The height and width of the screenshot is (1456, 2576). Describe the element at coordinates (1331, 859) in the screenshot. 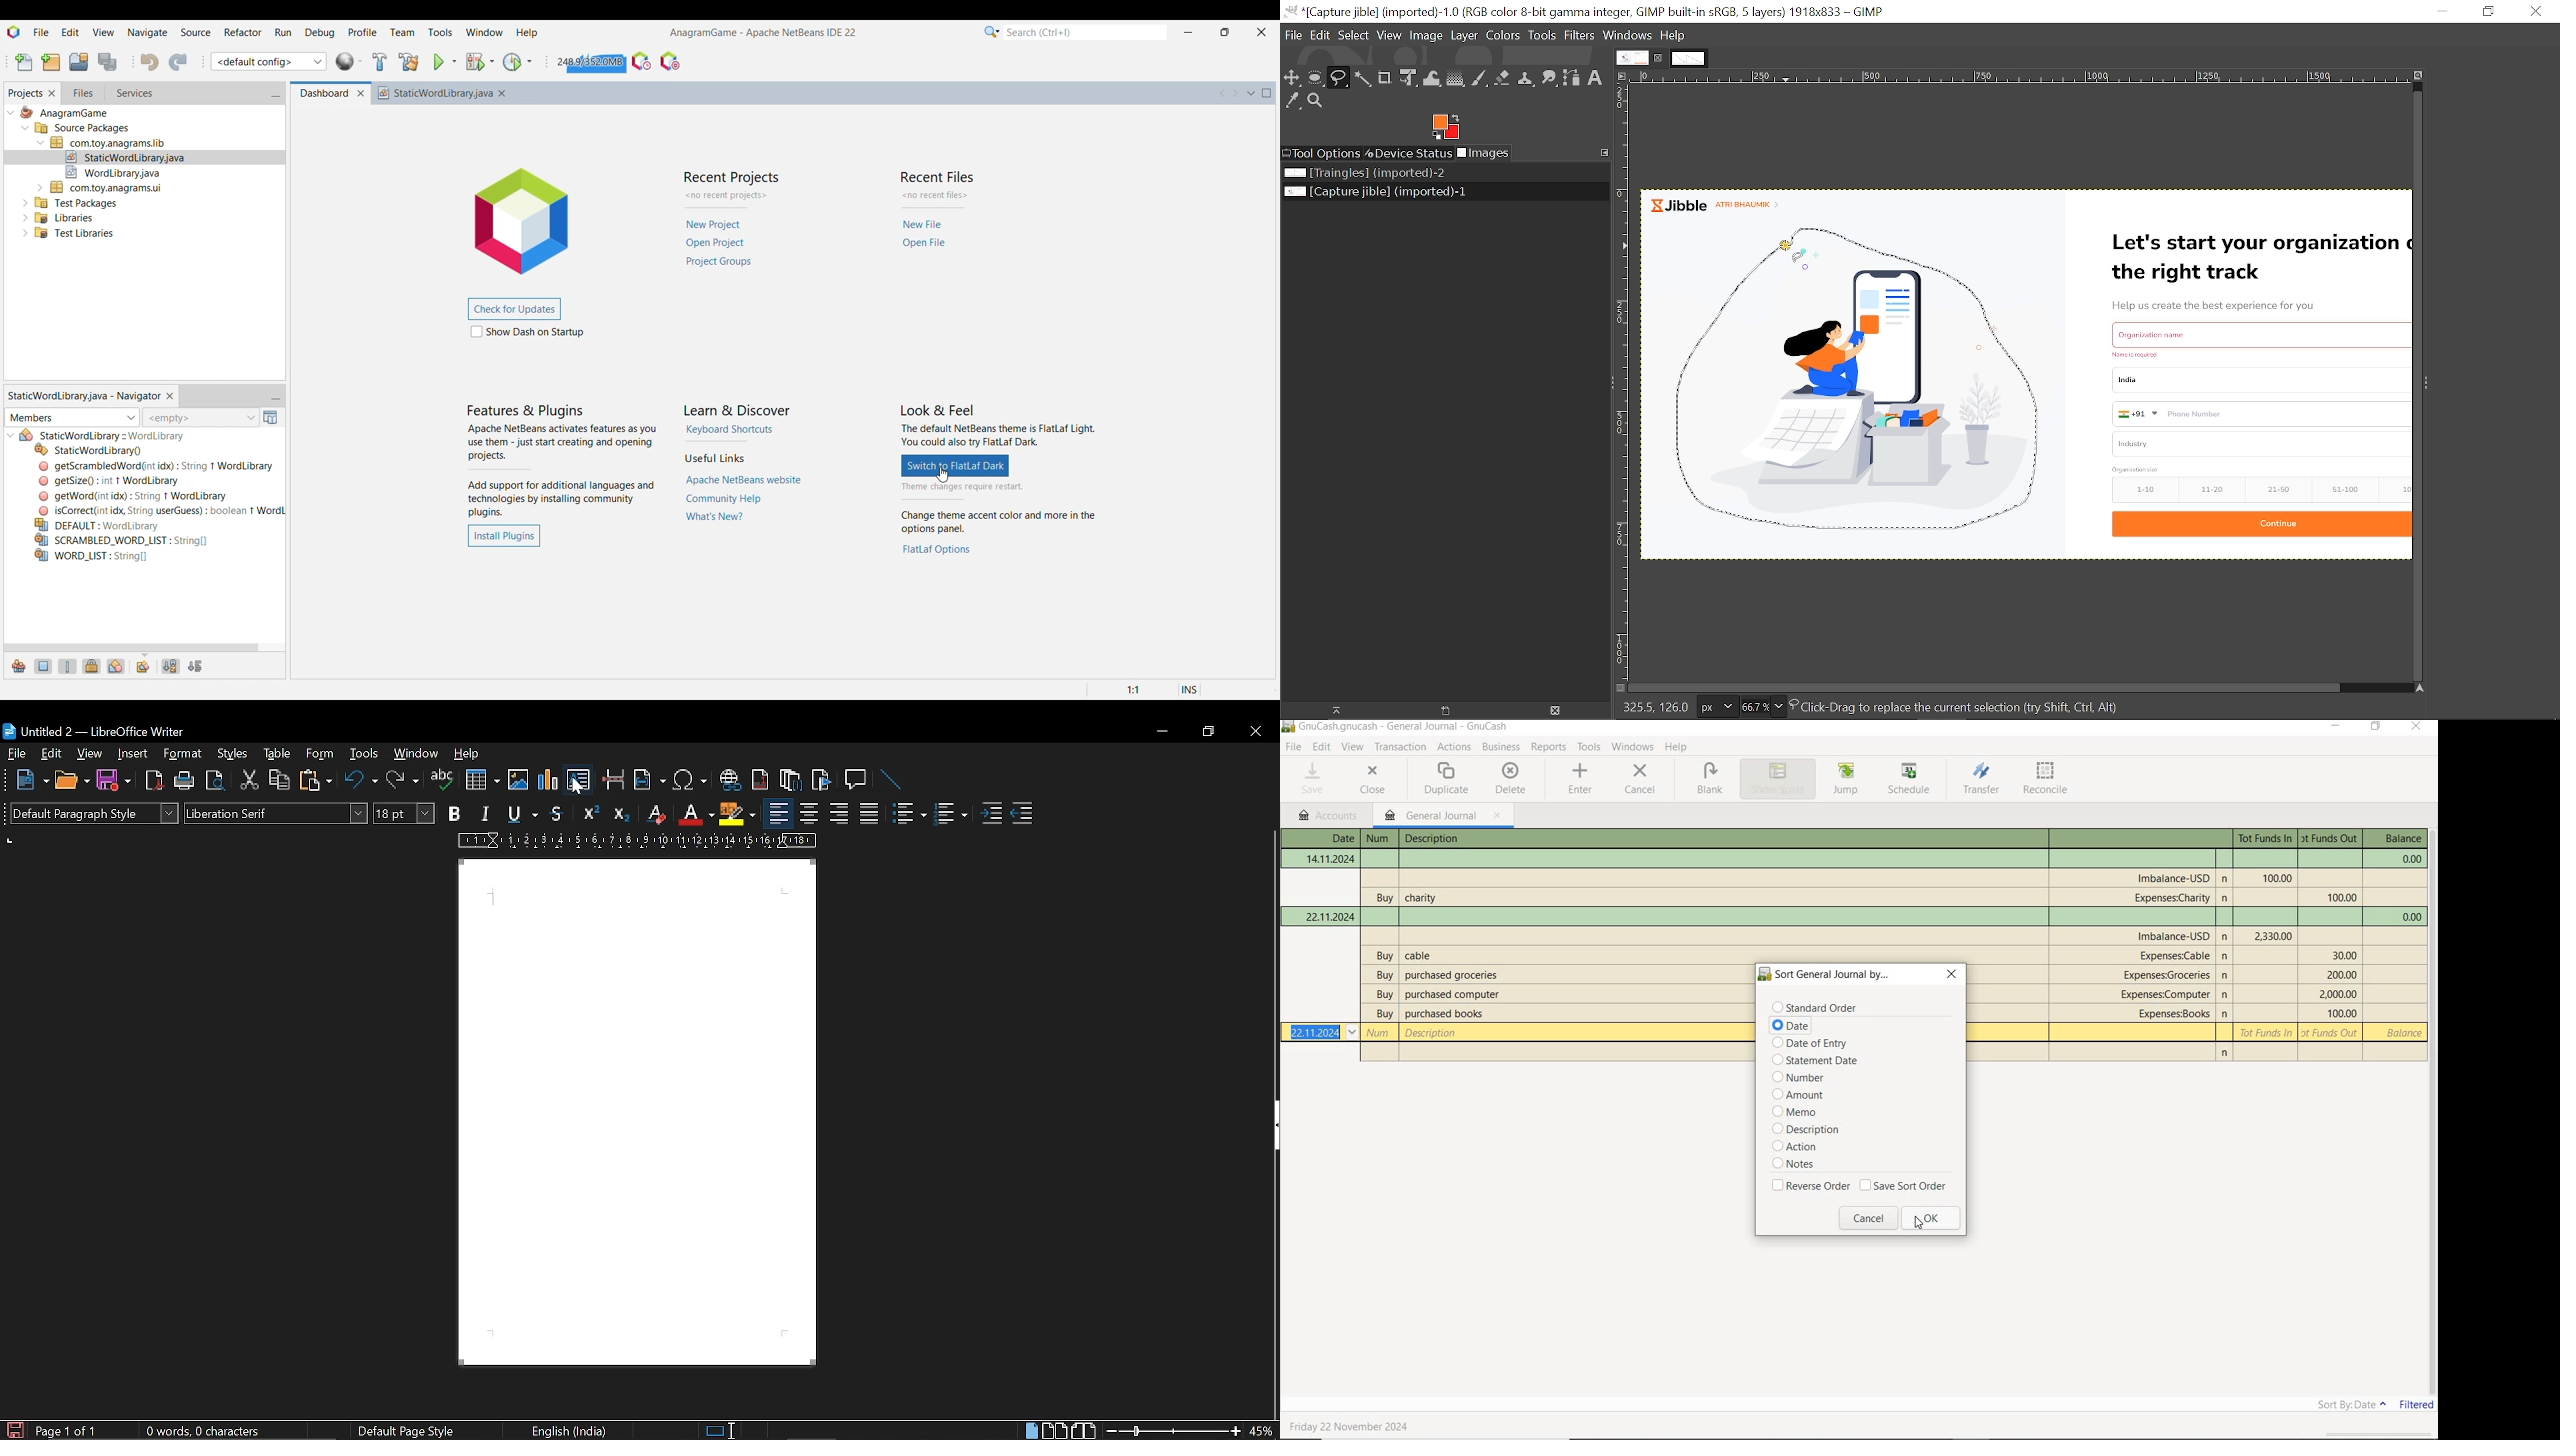

I see `Date` at that location.